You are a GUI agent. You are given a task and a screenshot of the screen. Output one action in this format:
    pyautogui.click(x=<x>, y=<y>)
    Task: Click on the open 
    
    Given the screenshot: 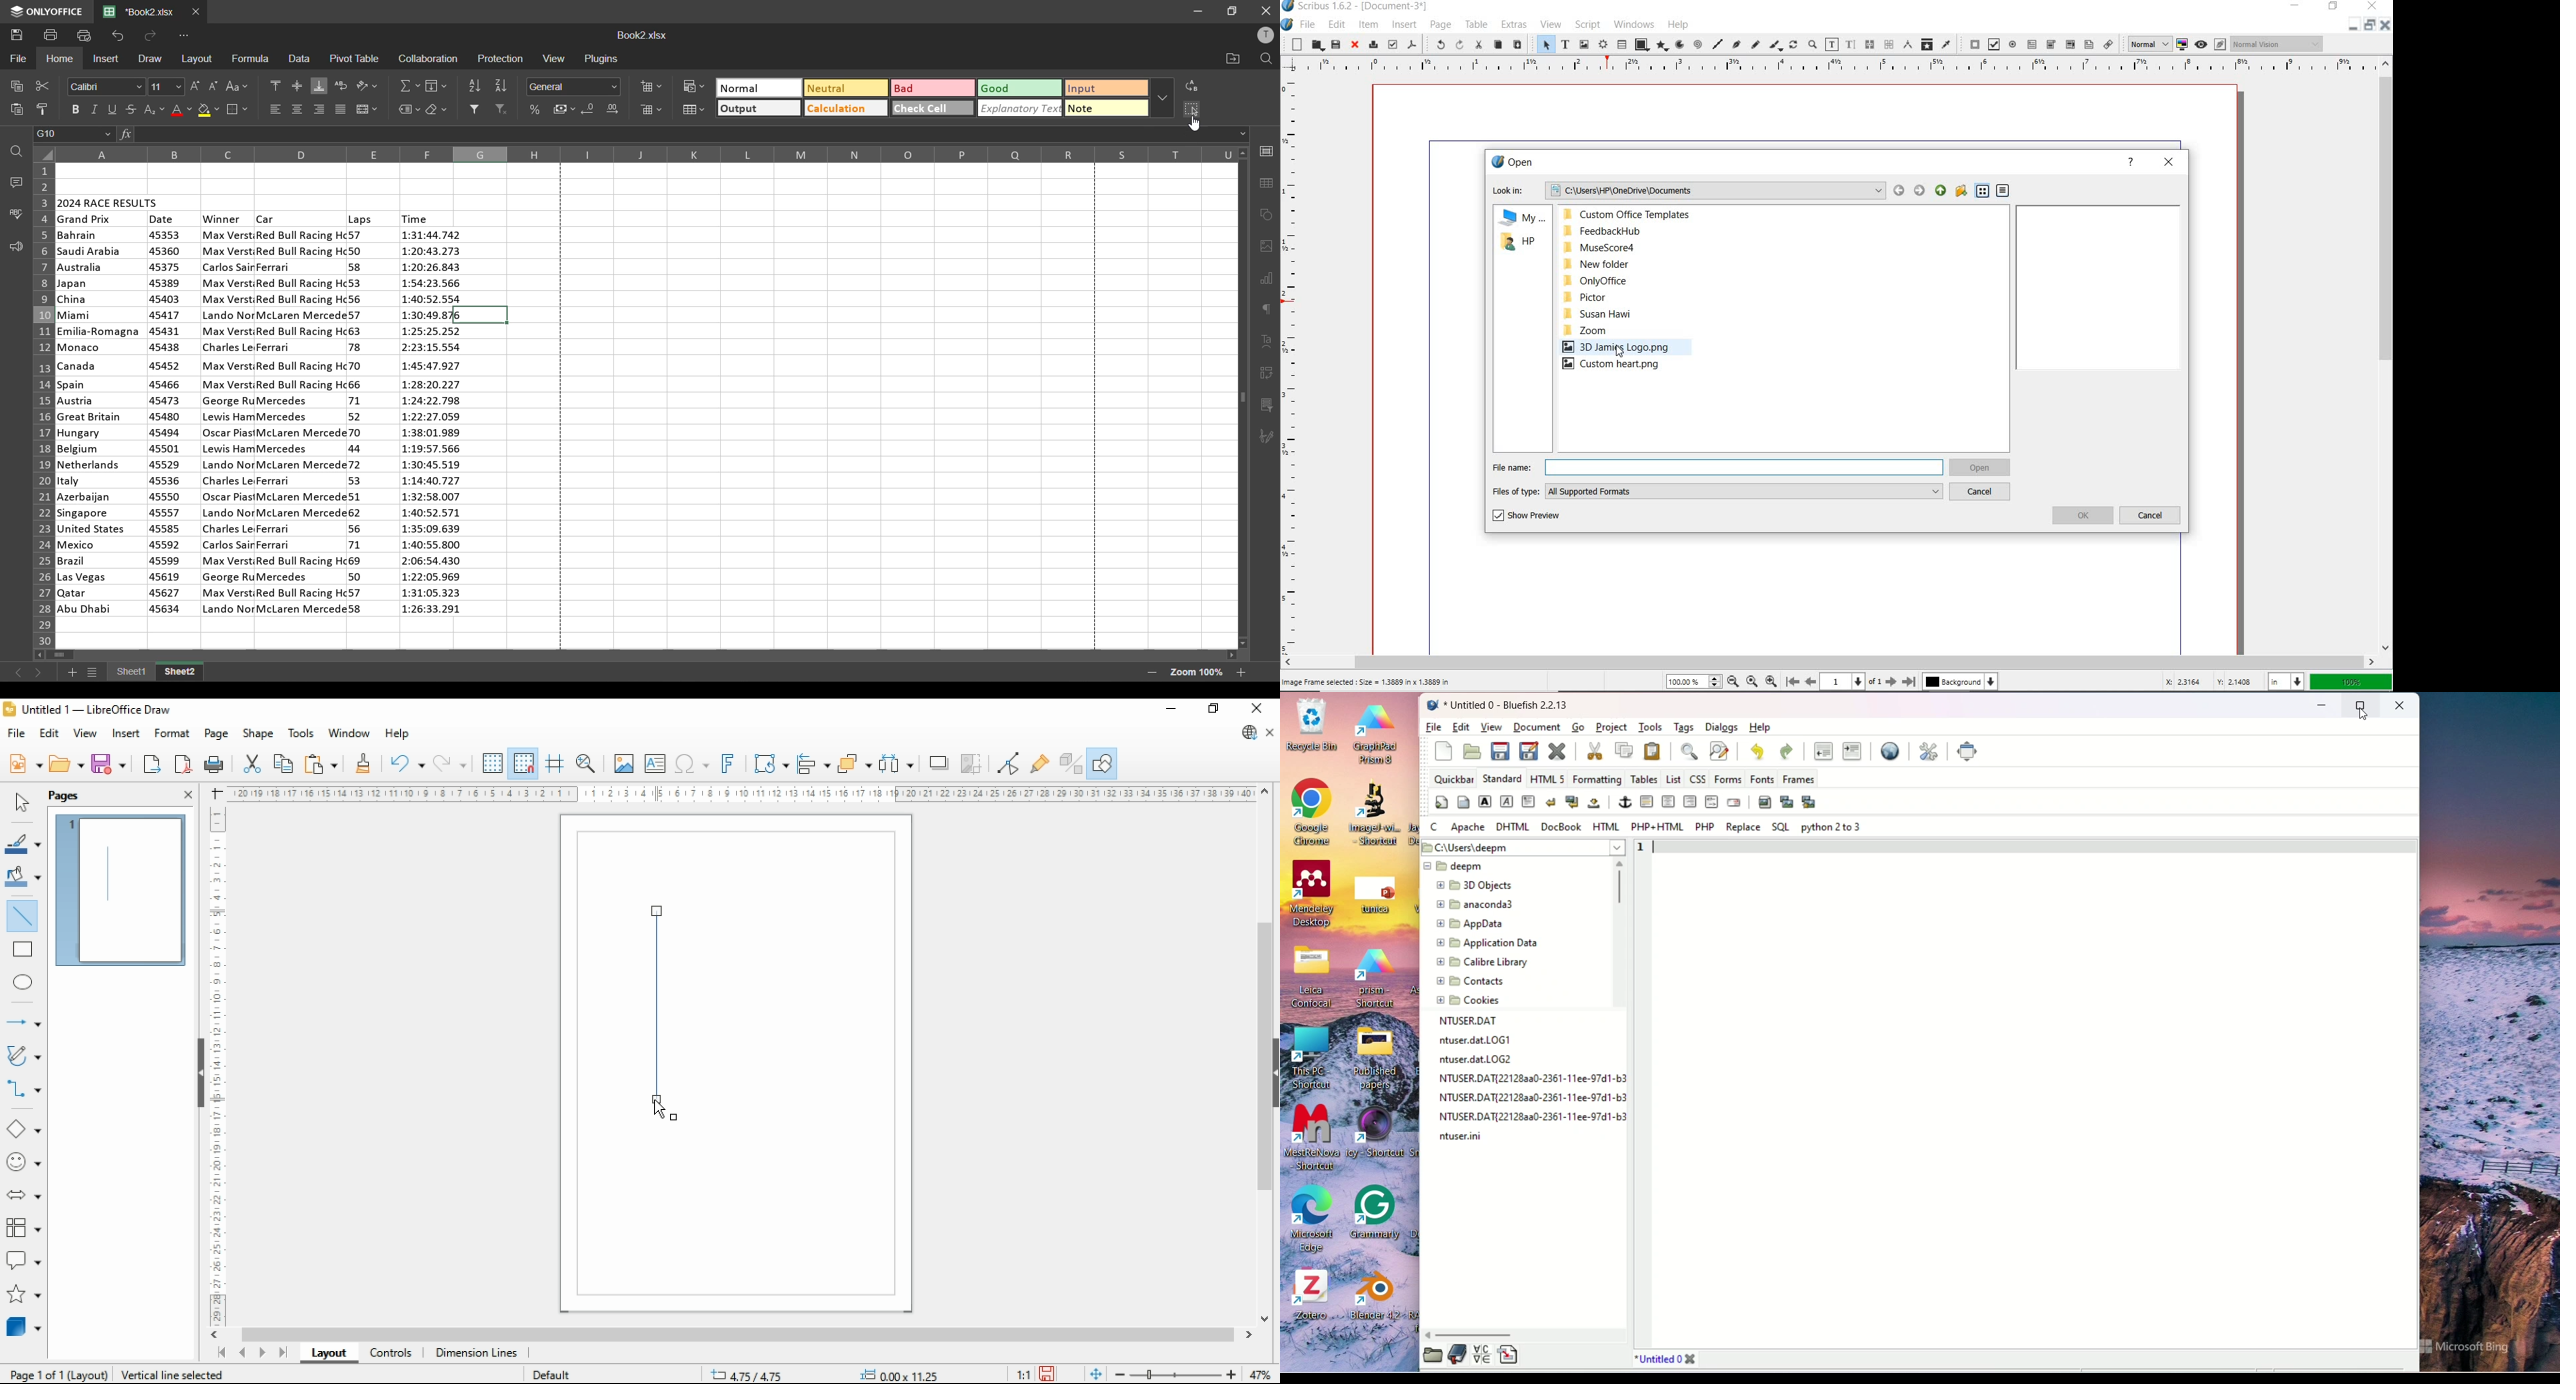 What is the action you would take?
    pyautogui.click(x=67, y=764)
    